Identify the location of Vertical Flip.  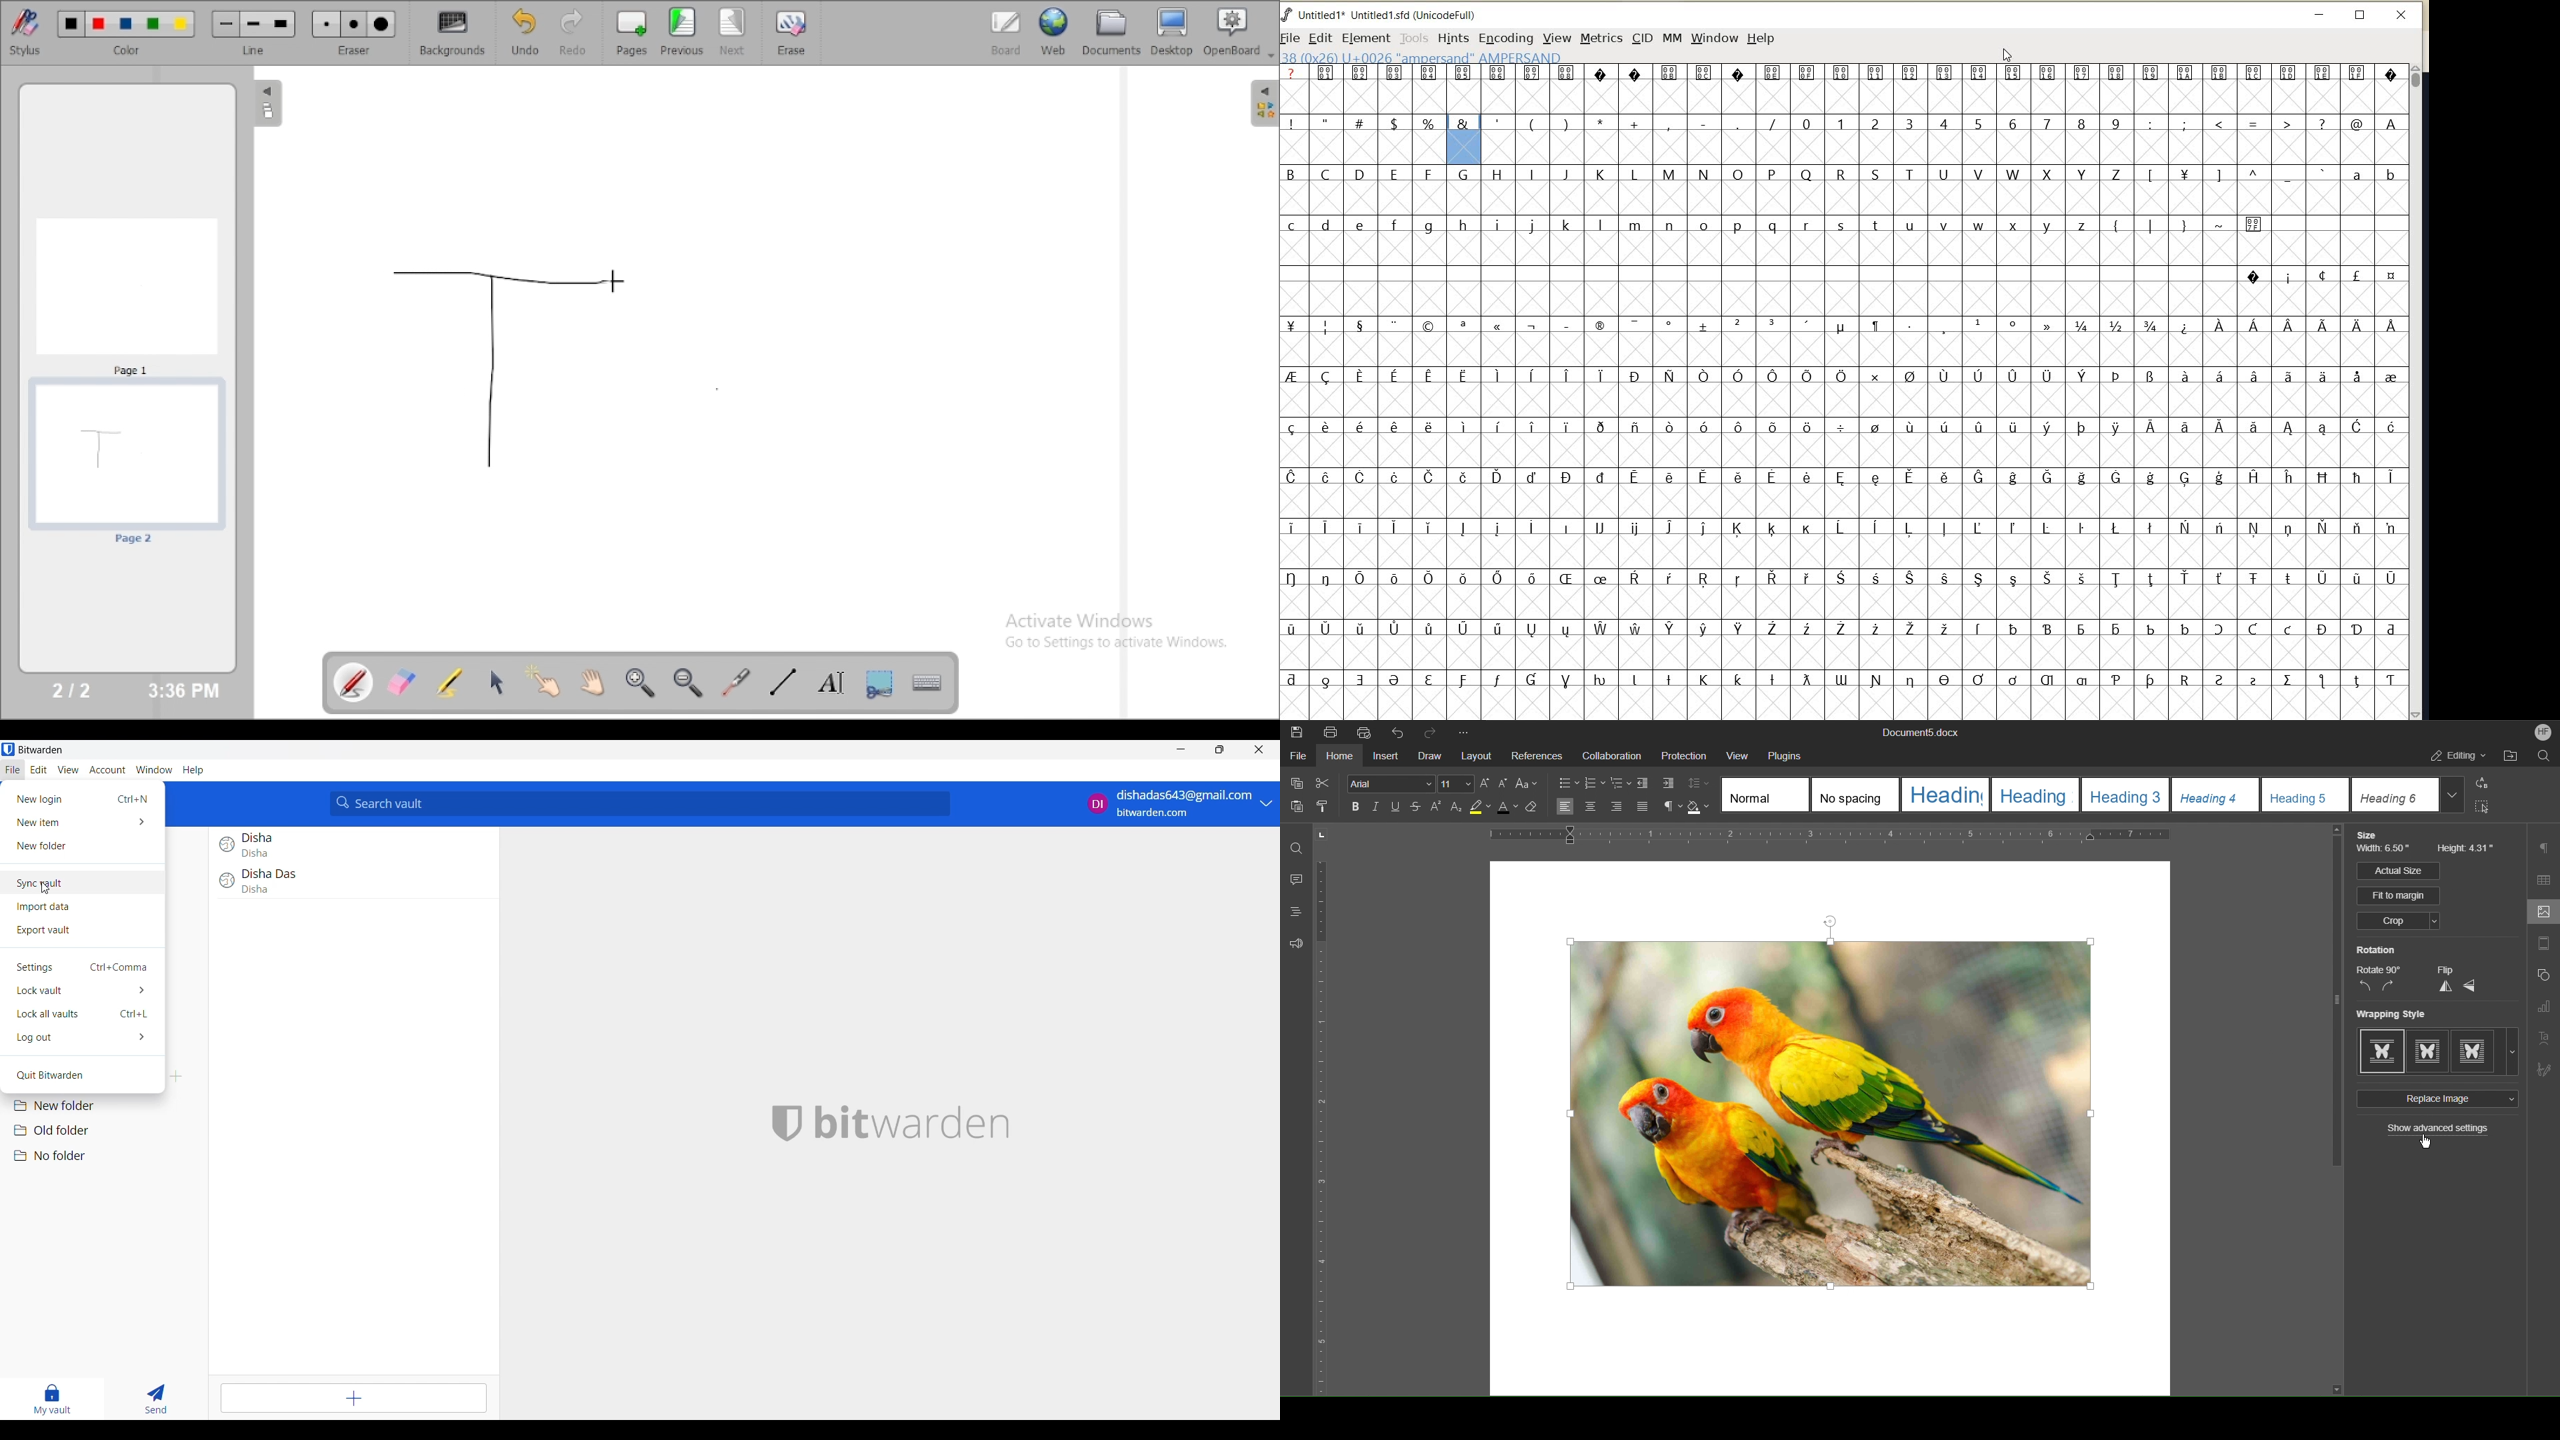
(2443, 987).